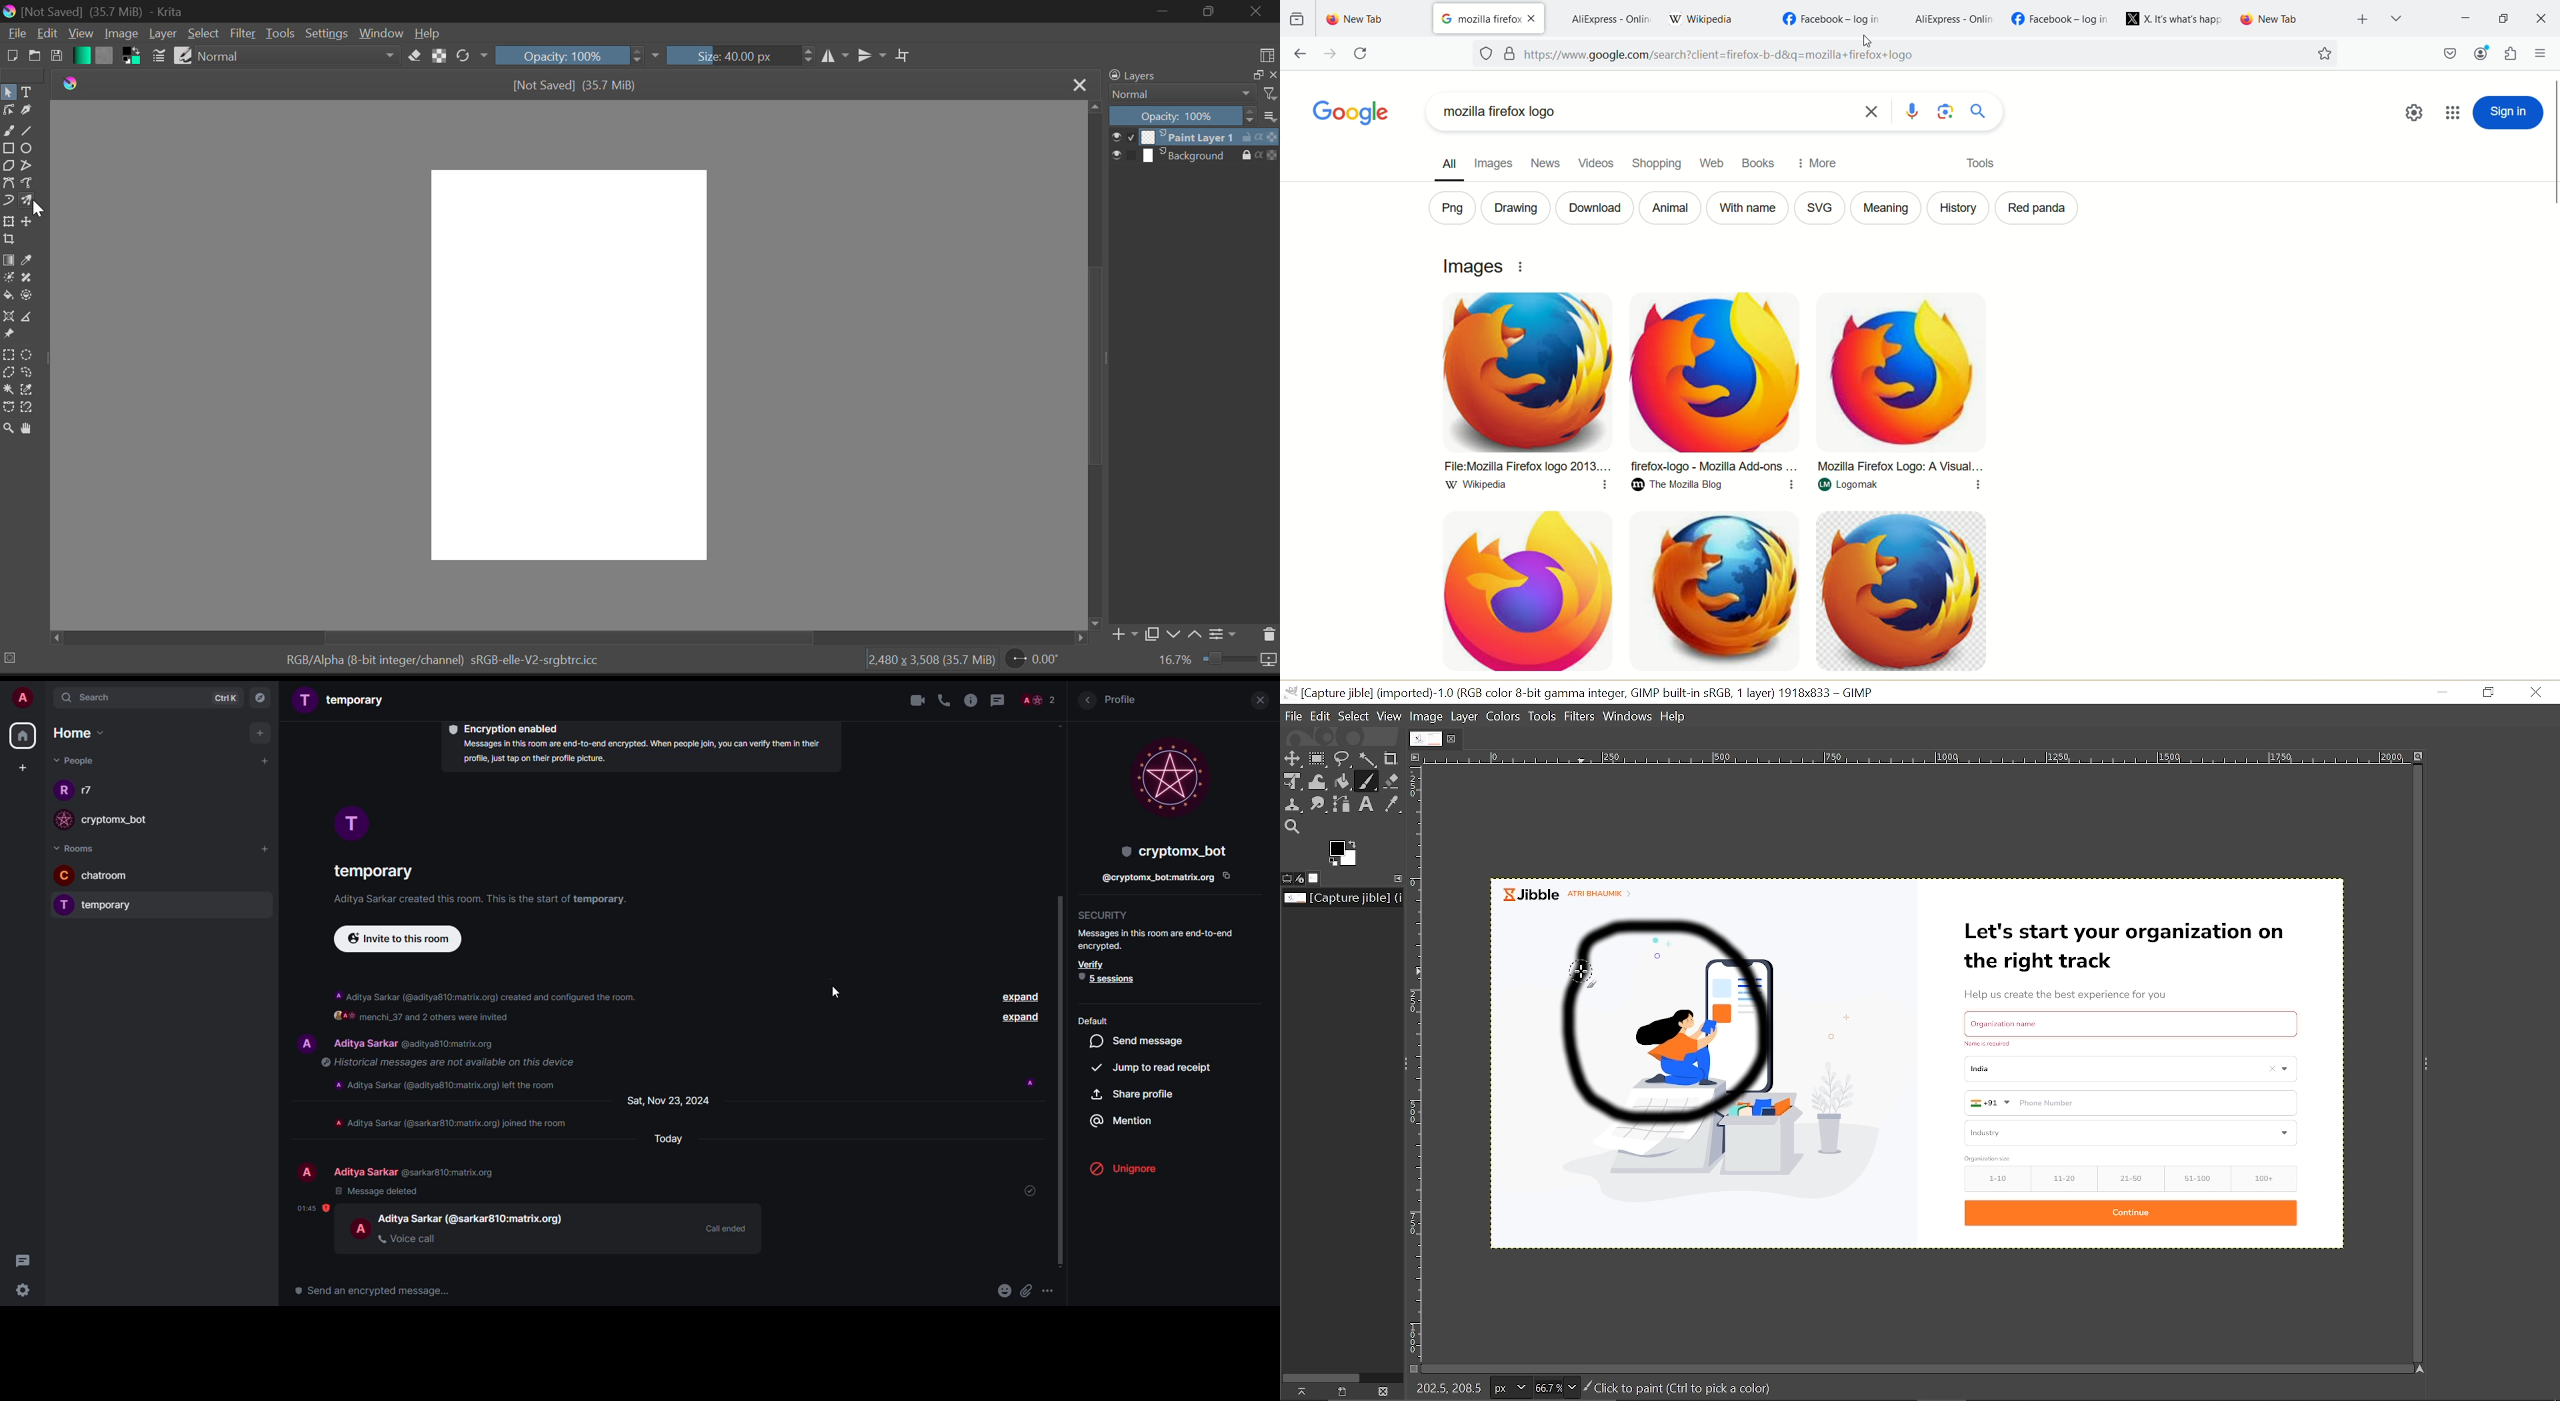  What do you see at coordinates (27, 407) in the screenshot?
I see `Magnetic Curve Selection` at bounding box center [27, 407].